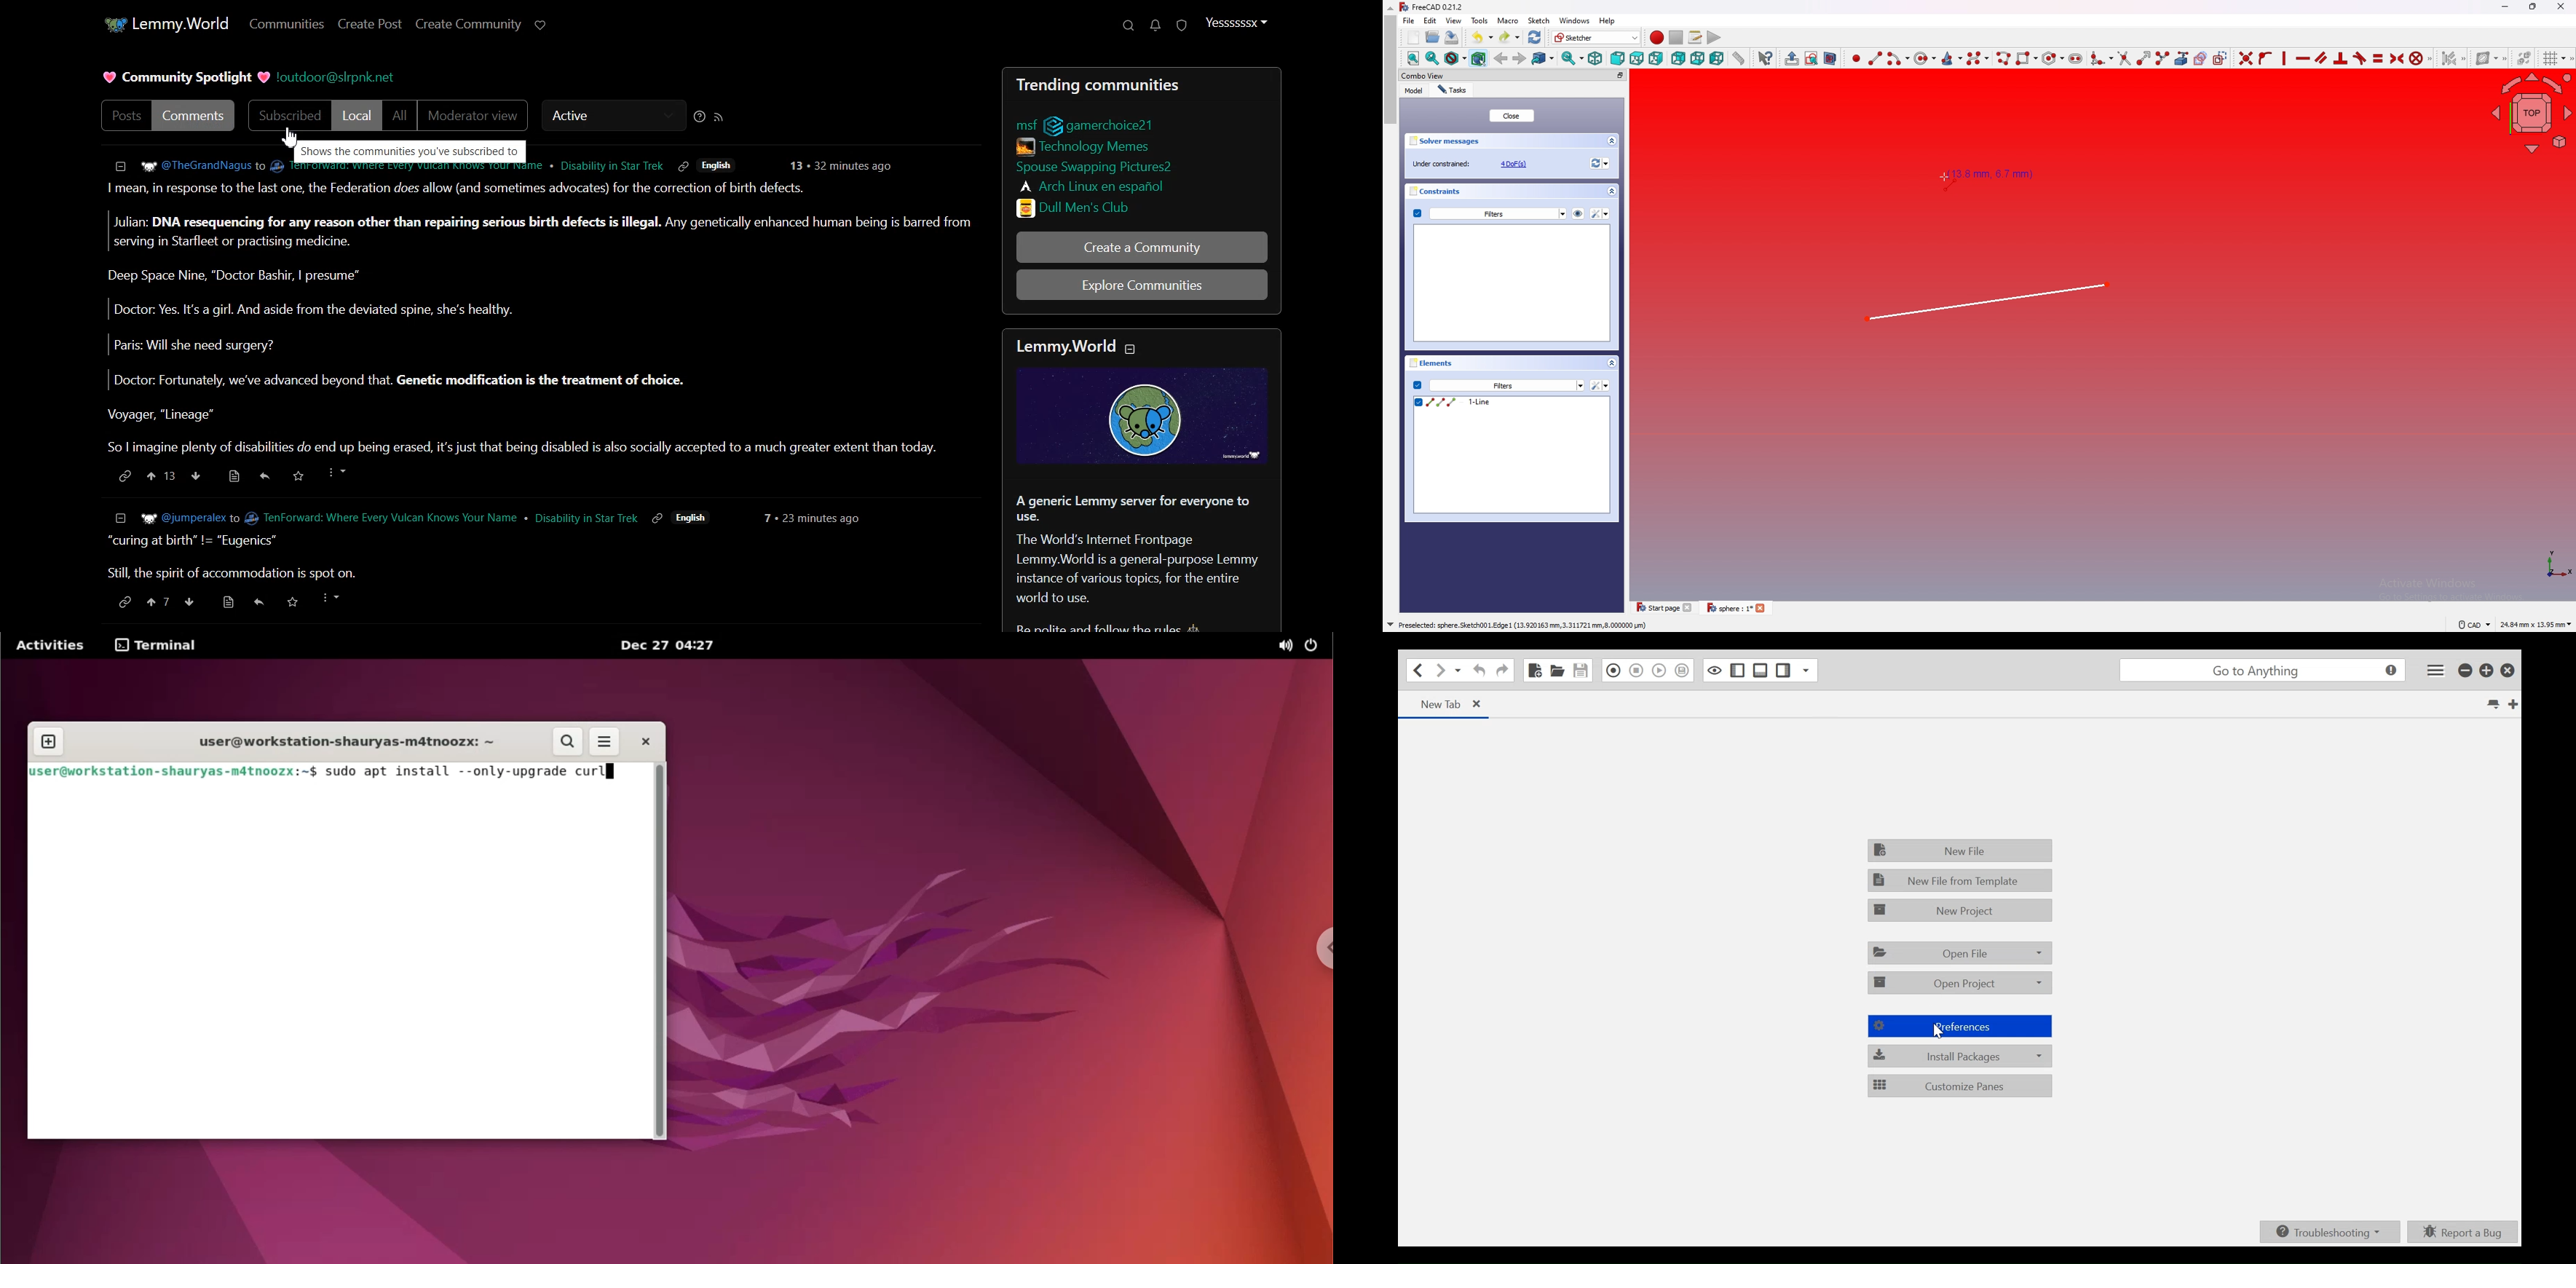  What do you see at coordinates (1454, 90) in the screenshot?
I see `Tasks` at bounding box center [1454, 90].